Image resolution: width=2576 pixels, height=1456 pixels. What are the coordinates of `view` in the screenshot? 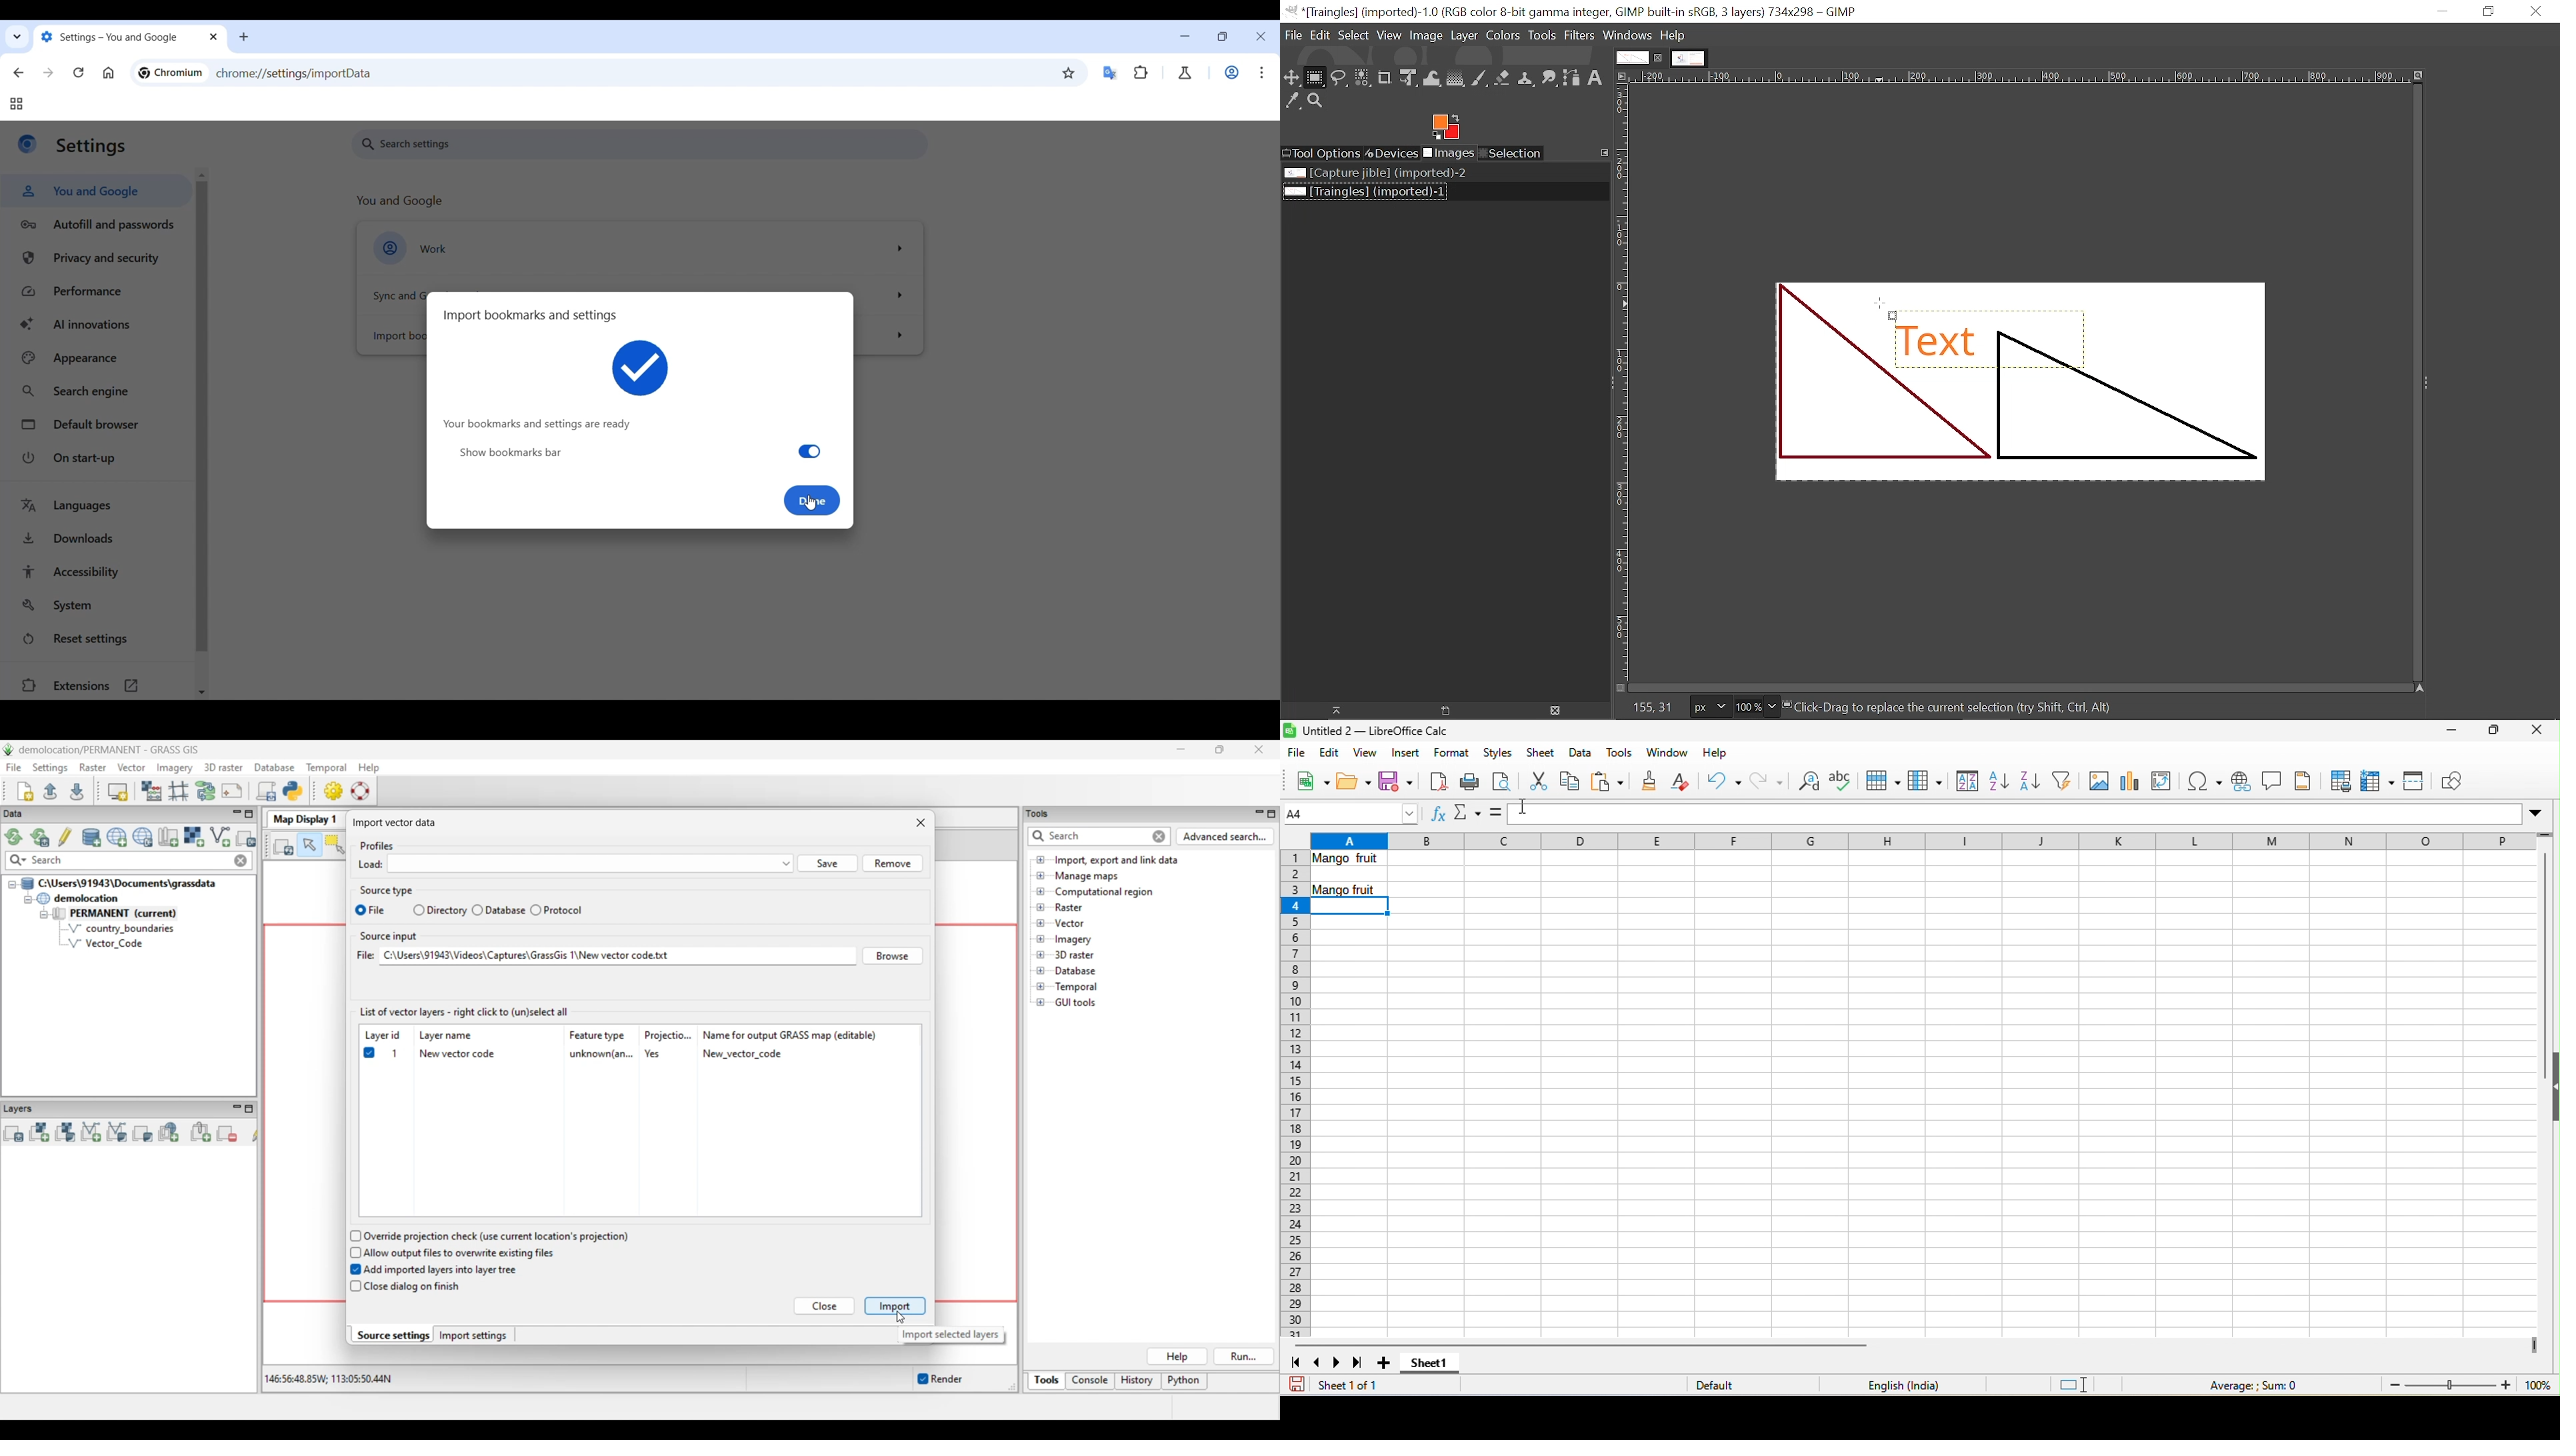 It's located at (1362, 753).